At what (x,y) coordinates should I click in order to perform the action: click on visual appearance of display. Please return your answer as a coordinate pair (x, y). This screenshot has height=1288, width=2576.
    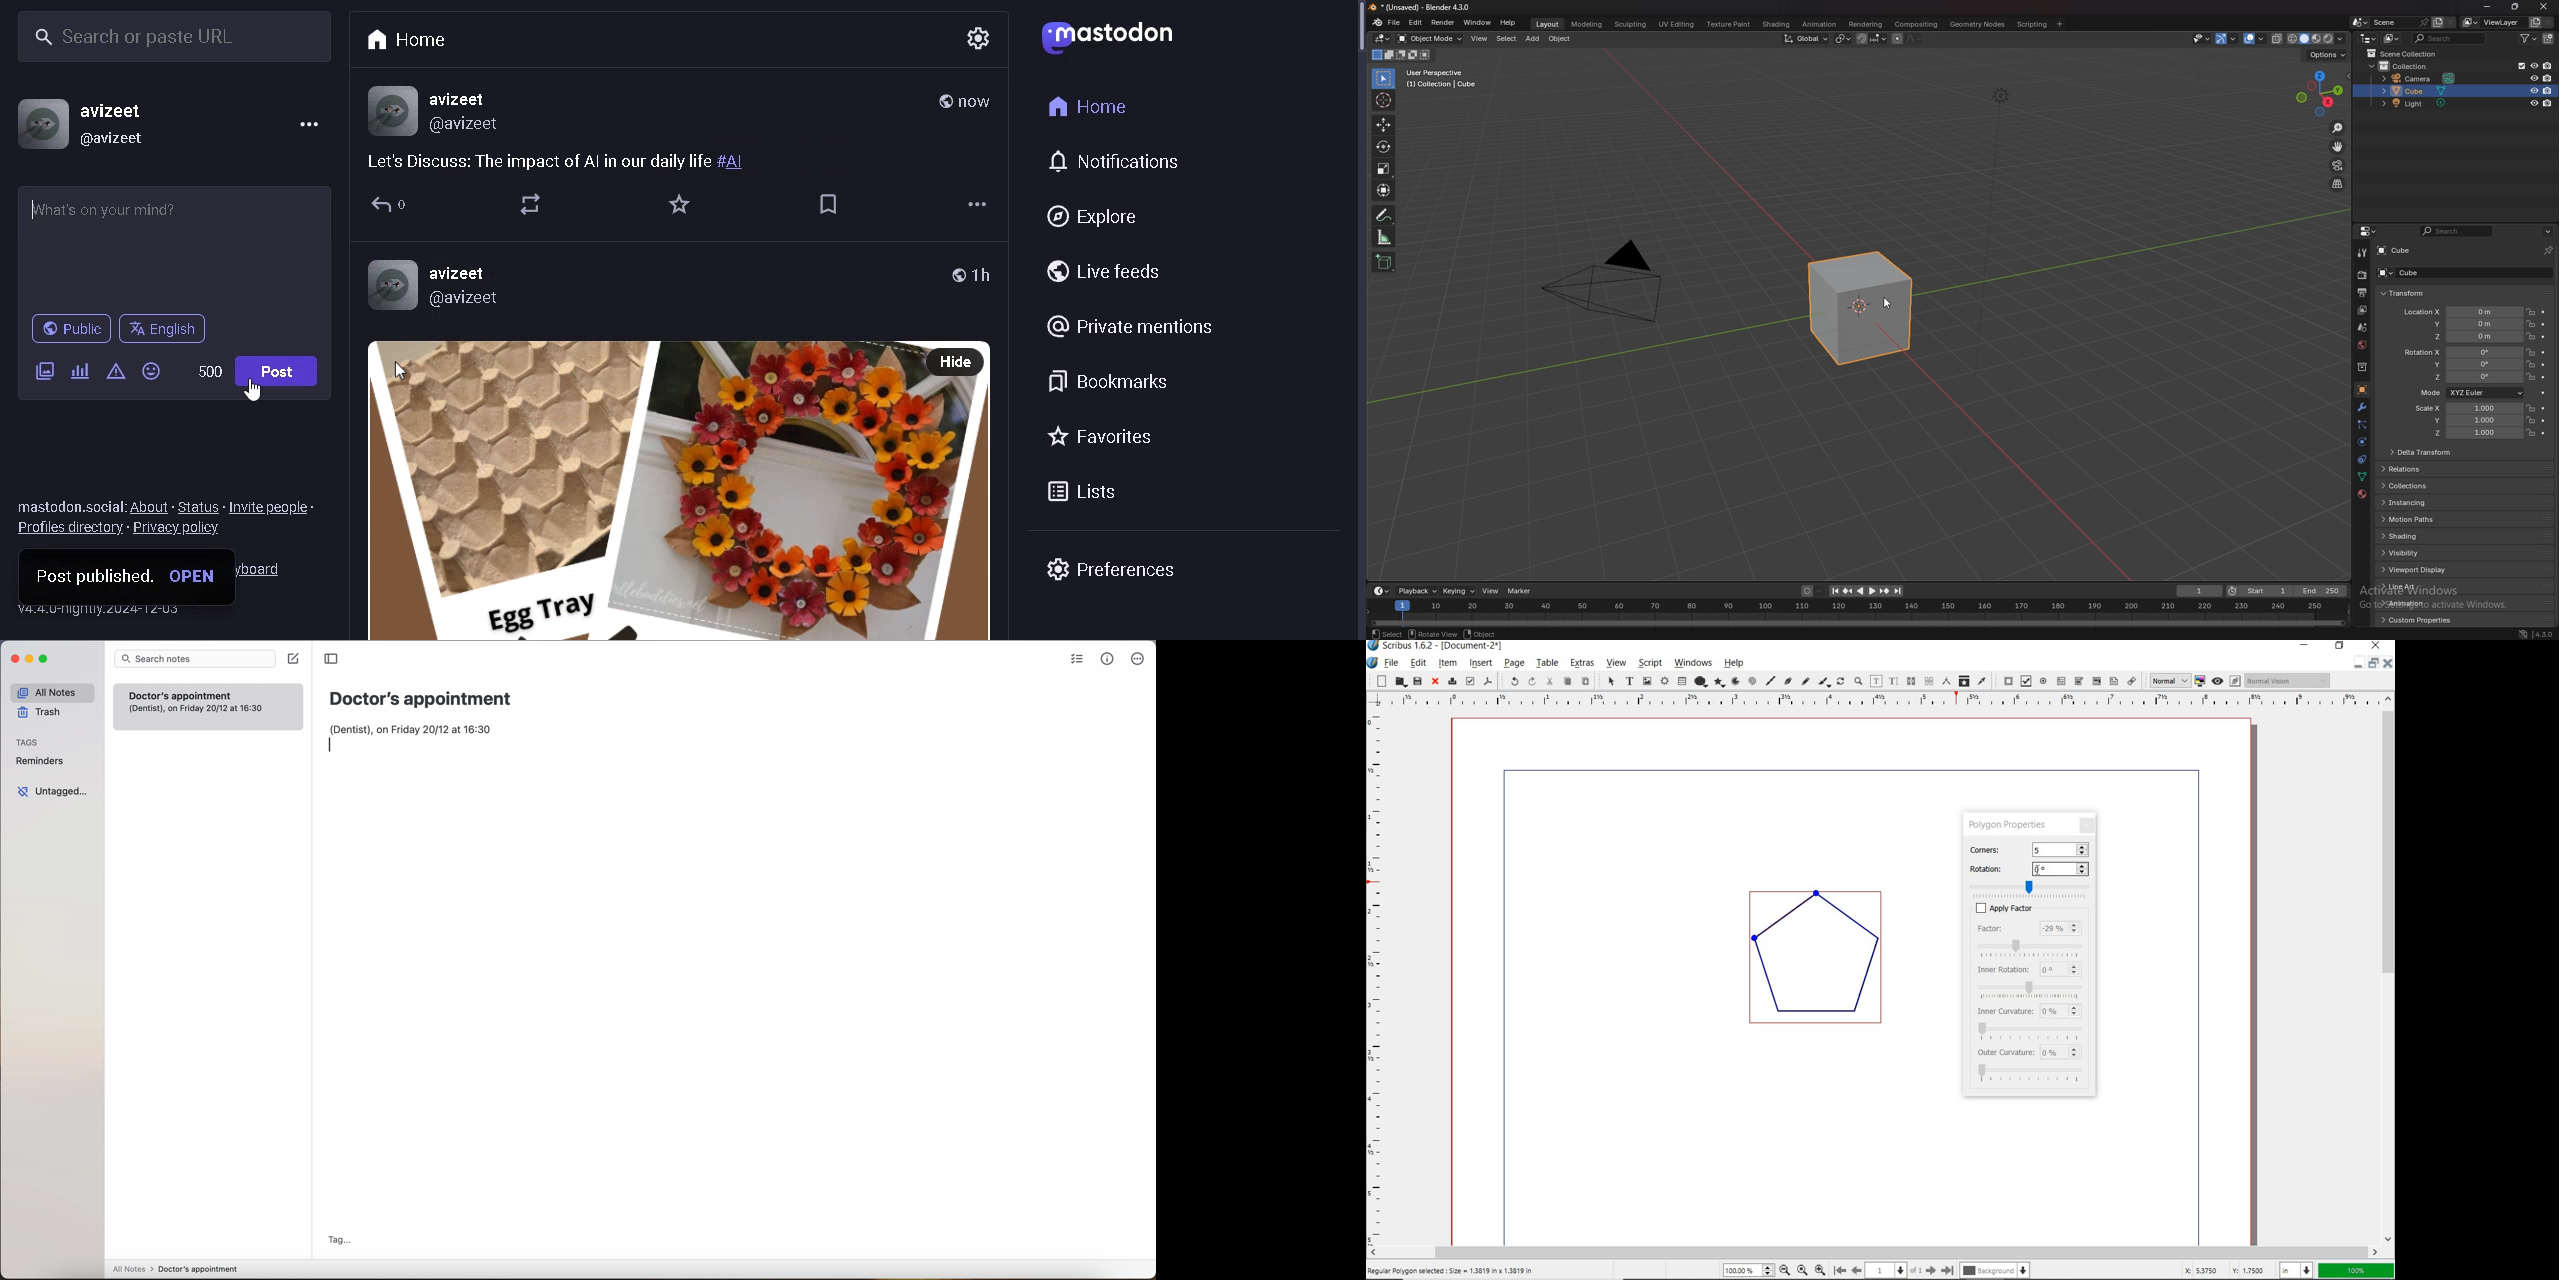
    Looking at the image, I should click on (2289, 680).